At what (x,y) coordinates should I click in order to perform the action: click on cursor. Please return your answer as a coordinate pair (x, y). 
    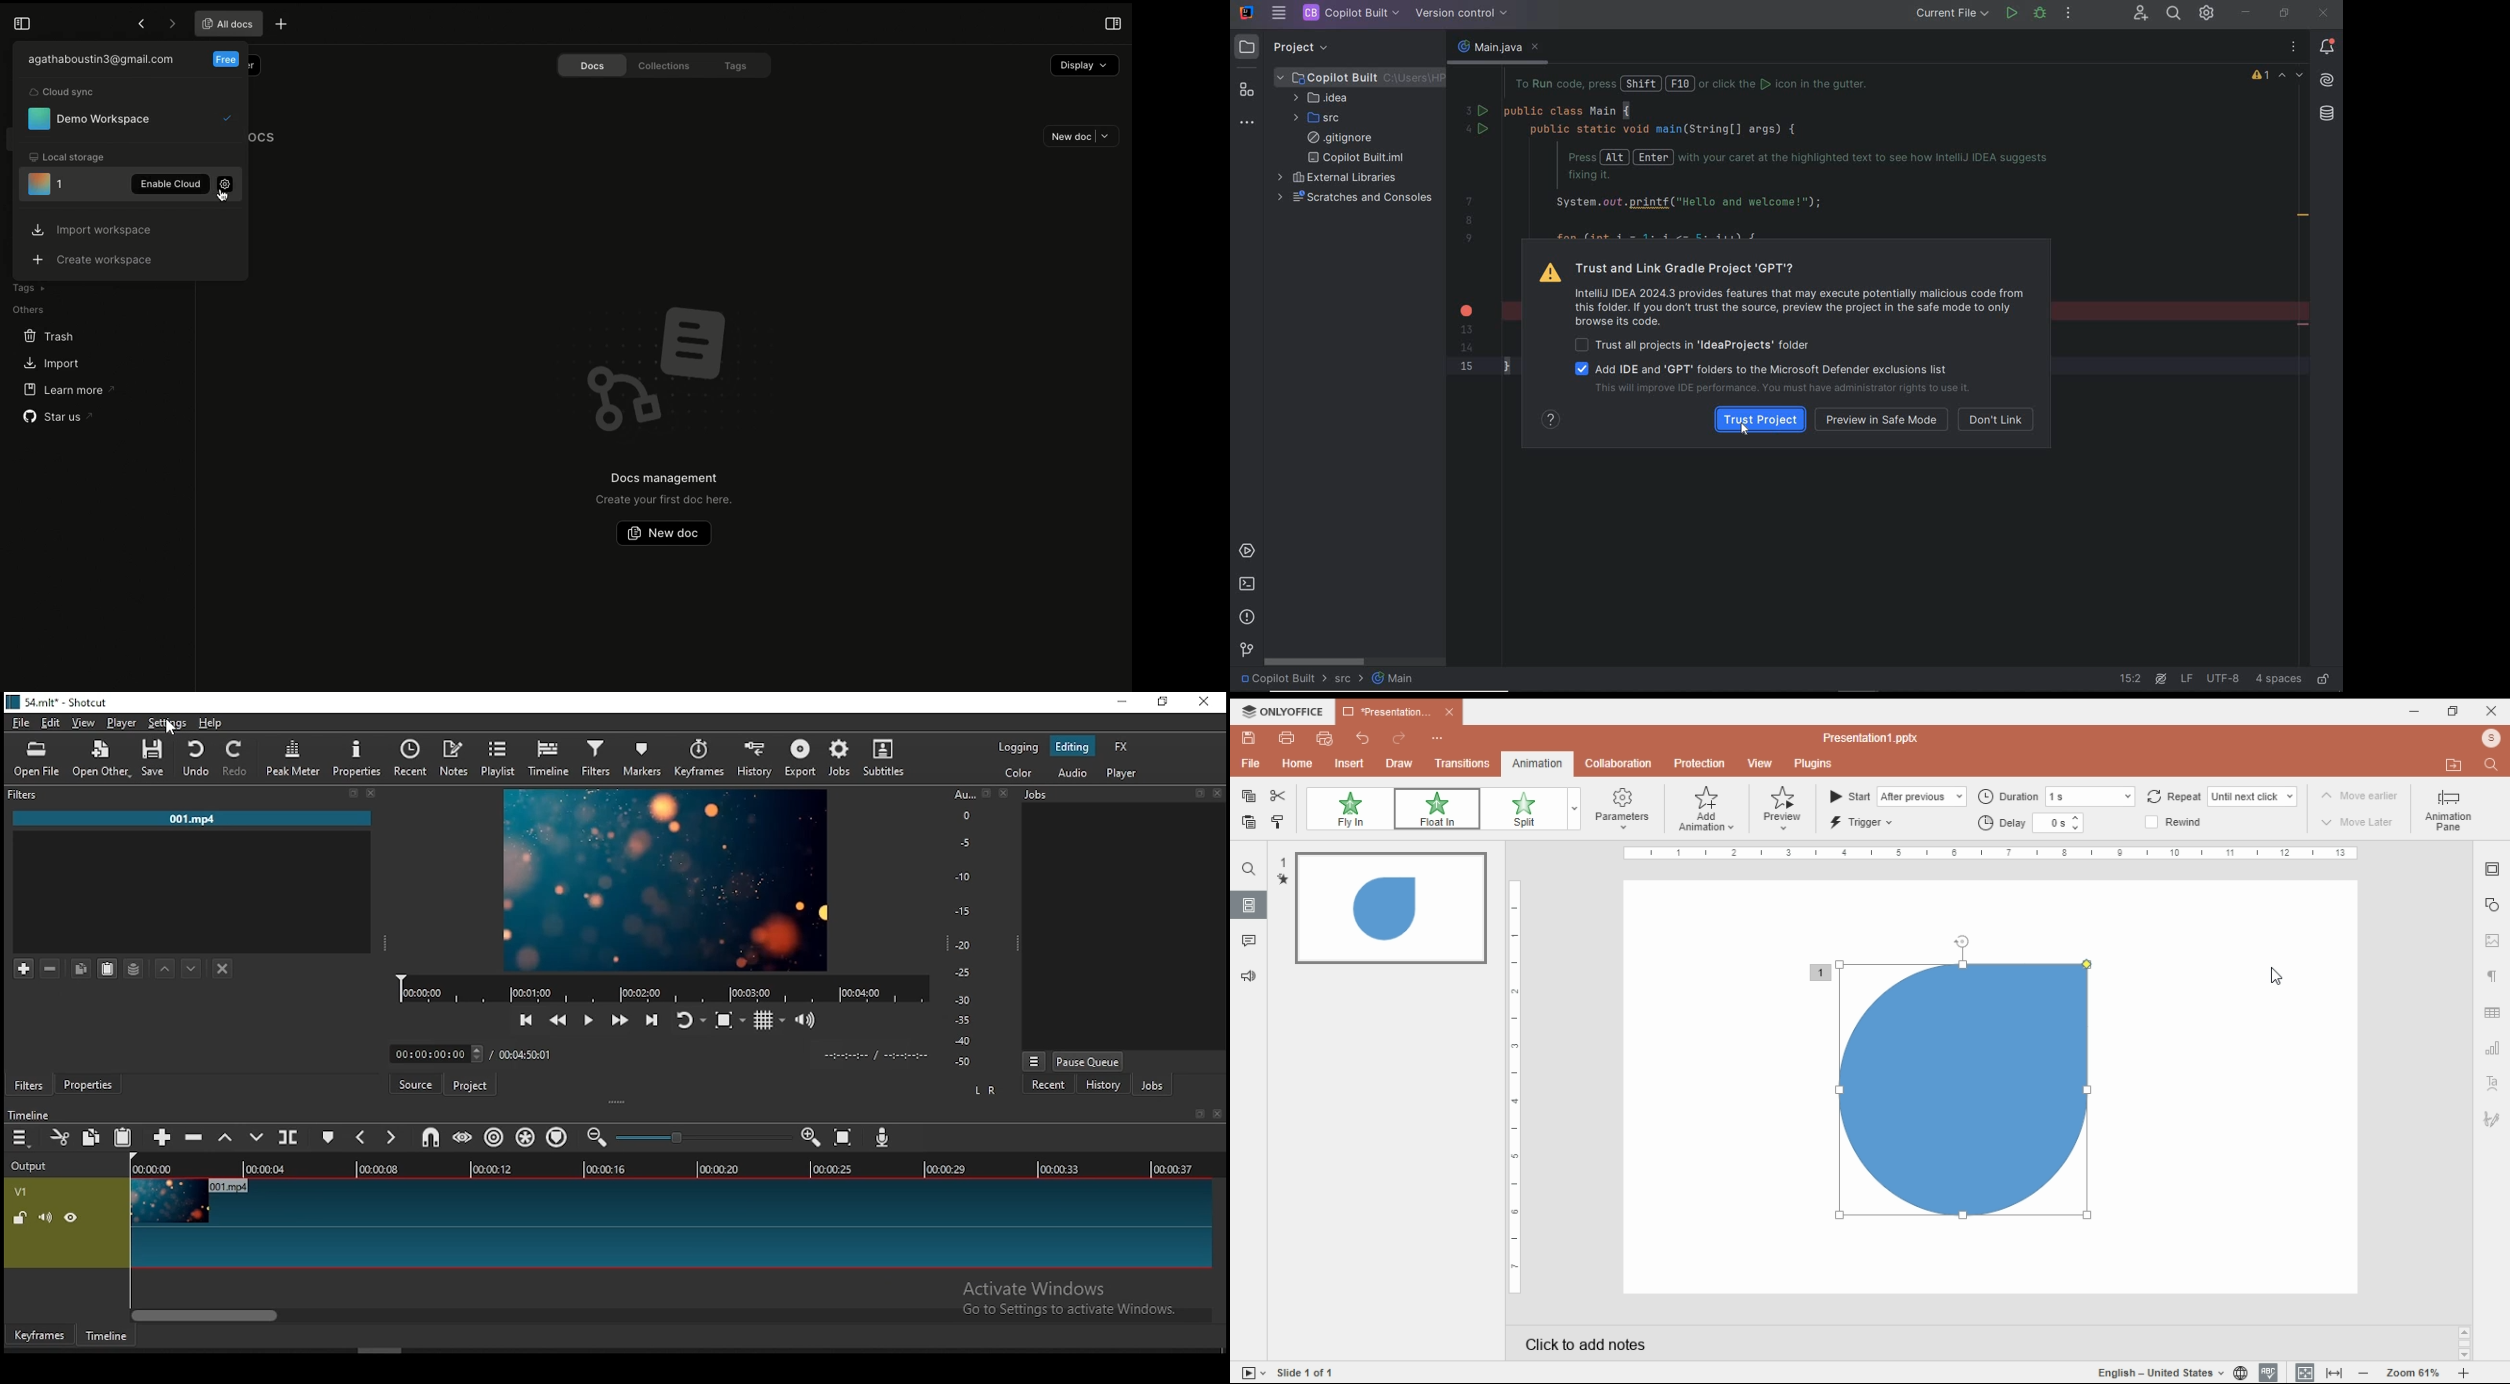
    Looking at the image, I should click on (174, 731).